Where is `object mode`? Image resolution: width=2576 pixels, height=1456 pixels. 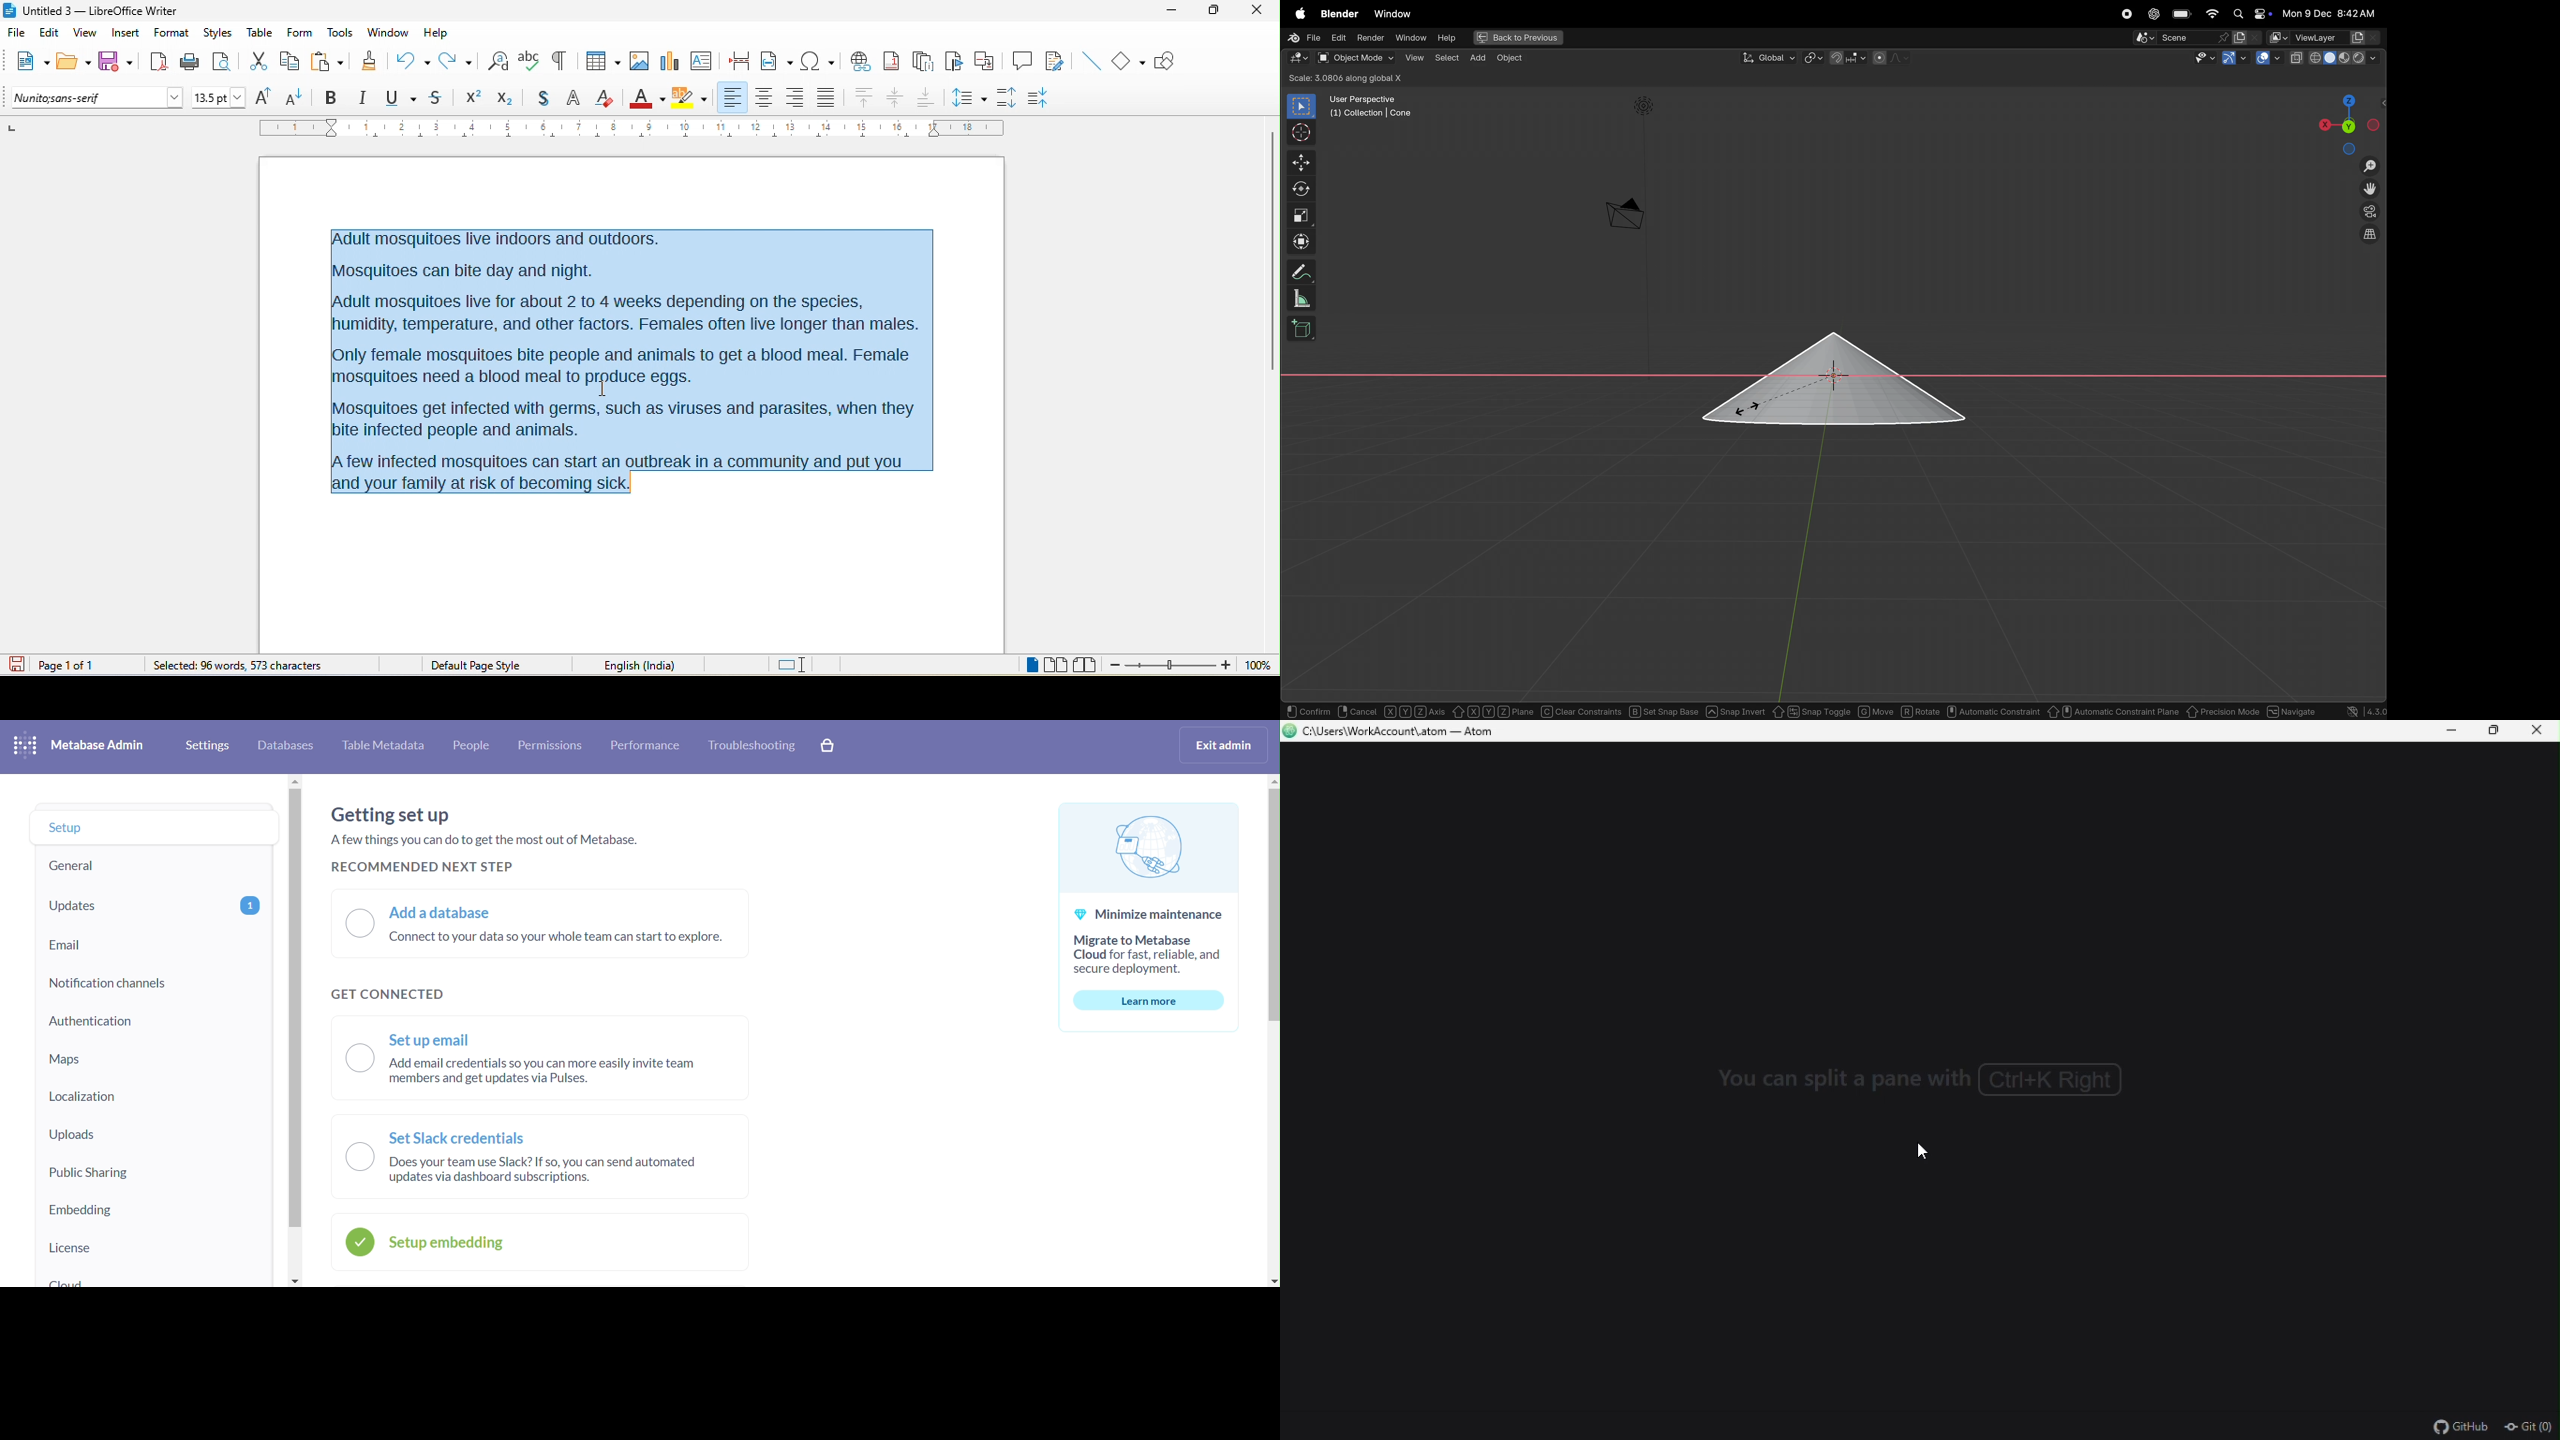
object mode is located at coordinates (1355, 58).